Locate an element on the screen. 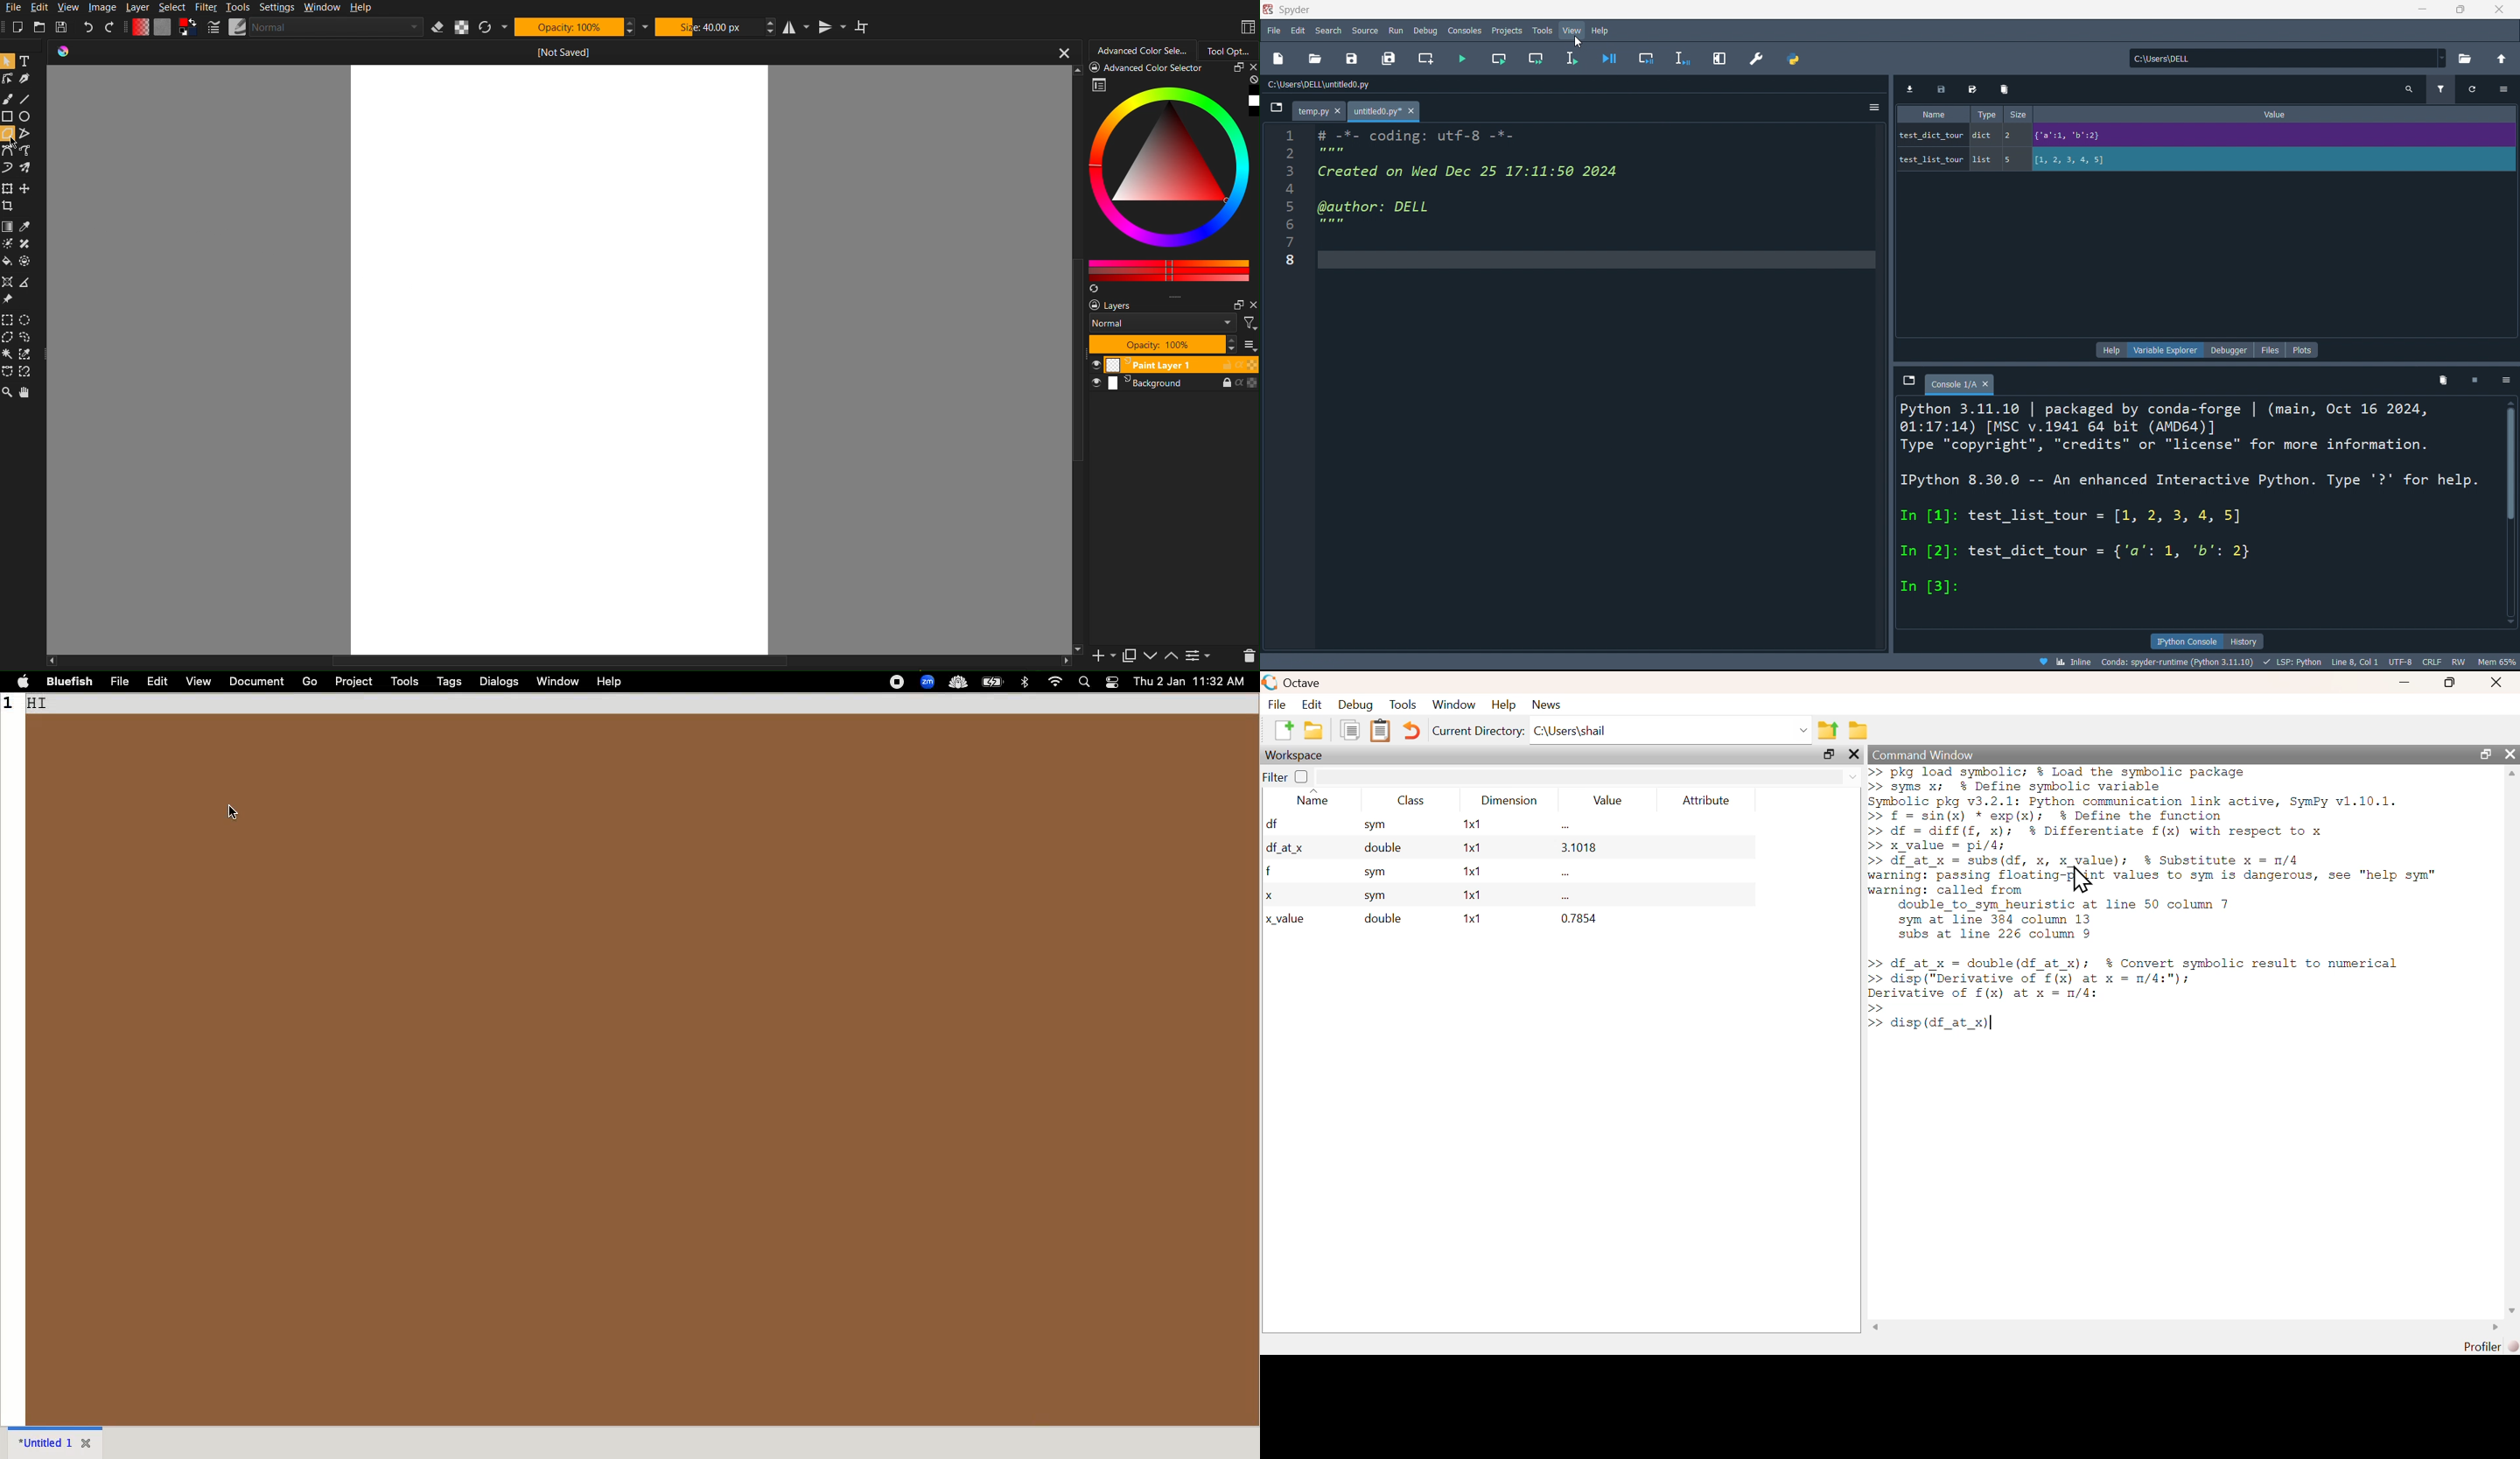 The width and height of the screenshot is (2520, 1484). sym is located at coordinates (1376, 897).